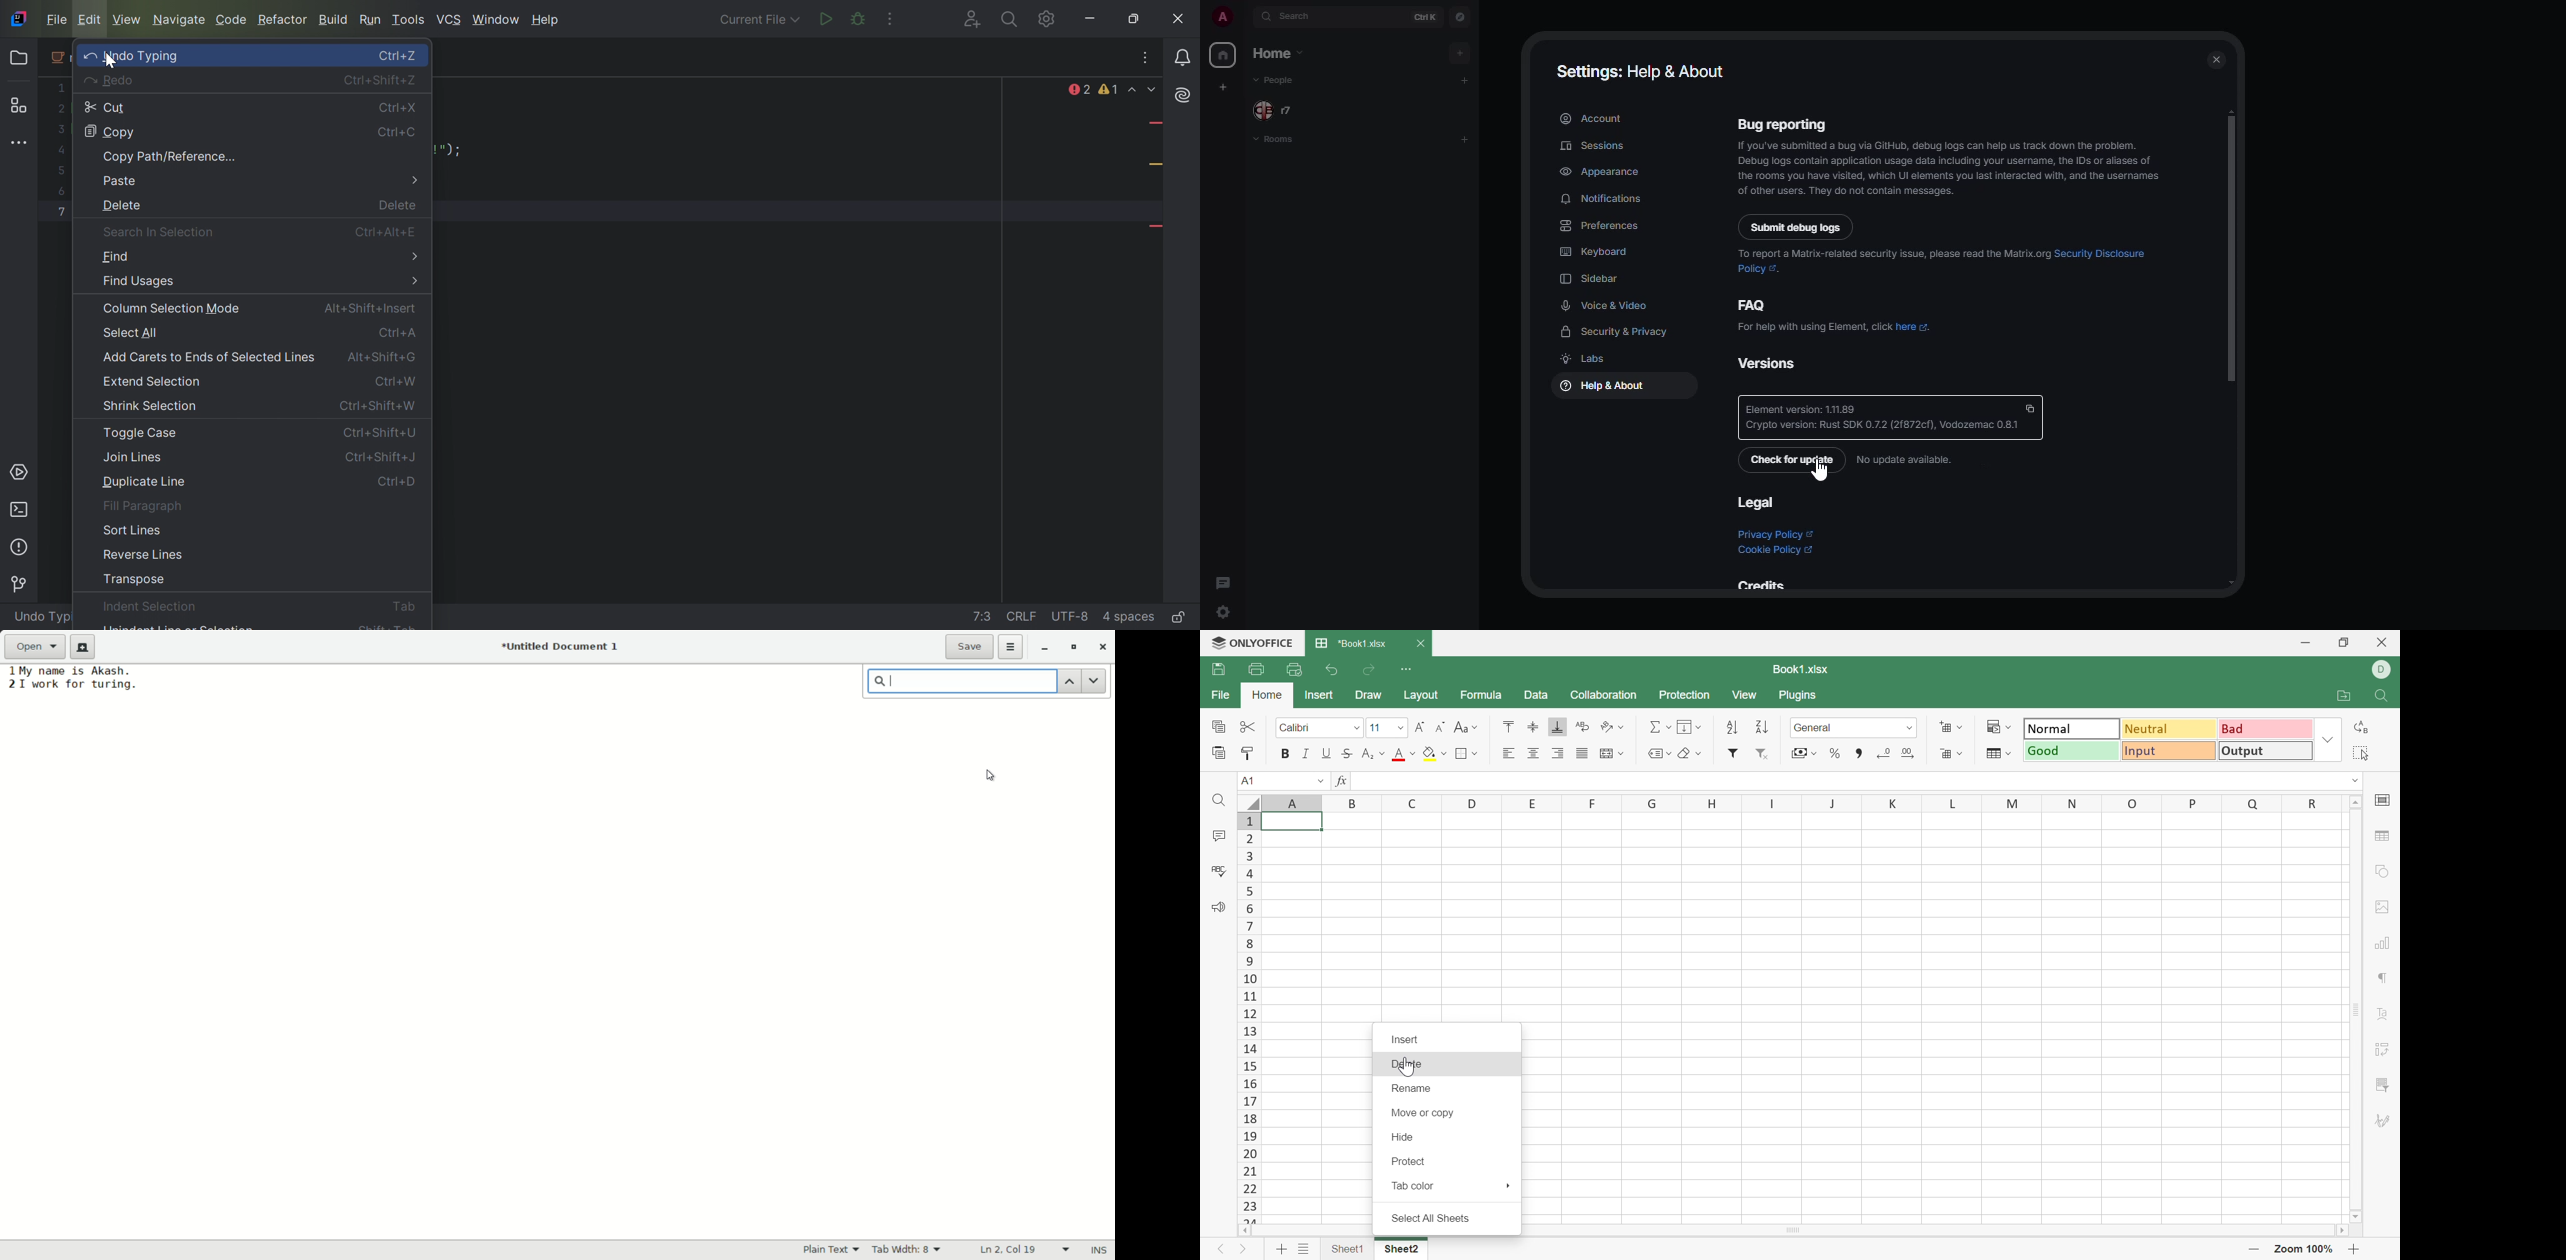 This screenshot has height=1260, width=2576. Describe the element at coordinates (1347, 1246) in the screenshot. I see `Sheet1` at that location.